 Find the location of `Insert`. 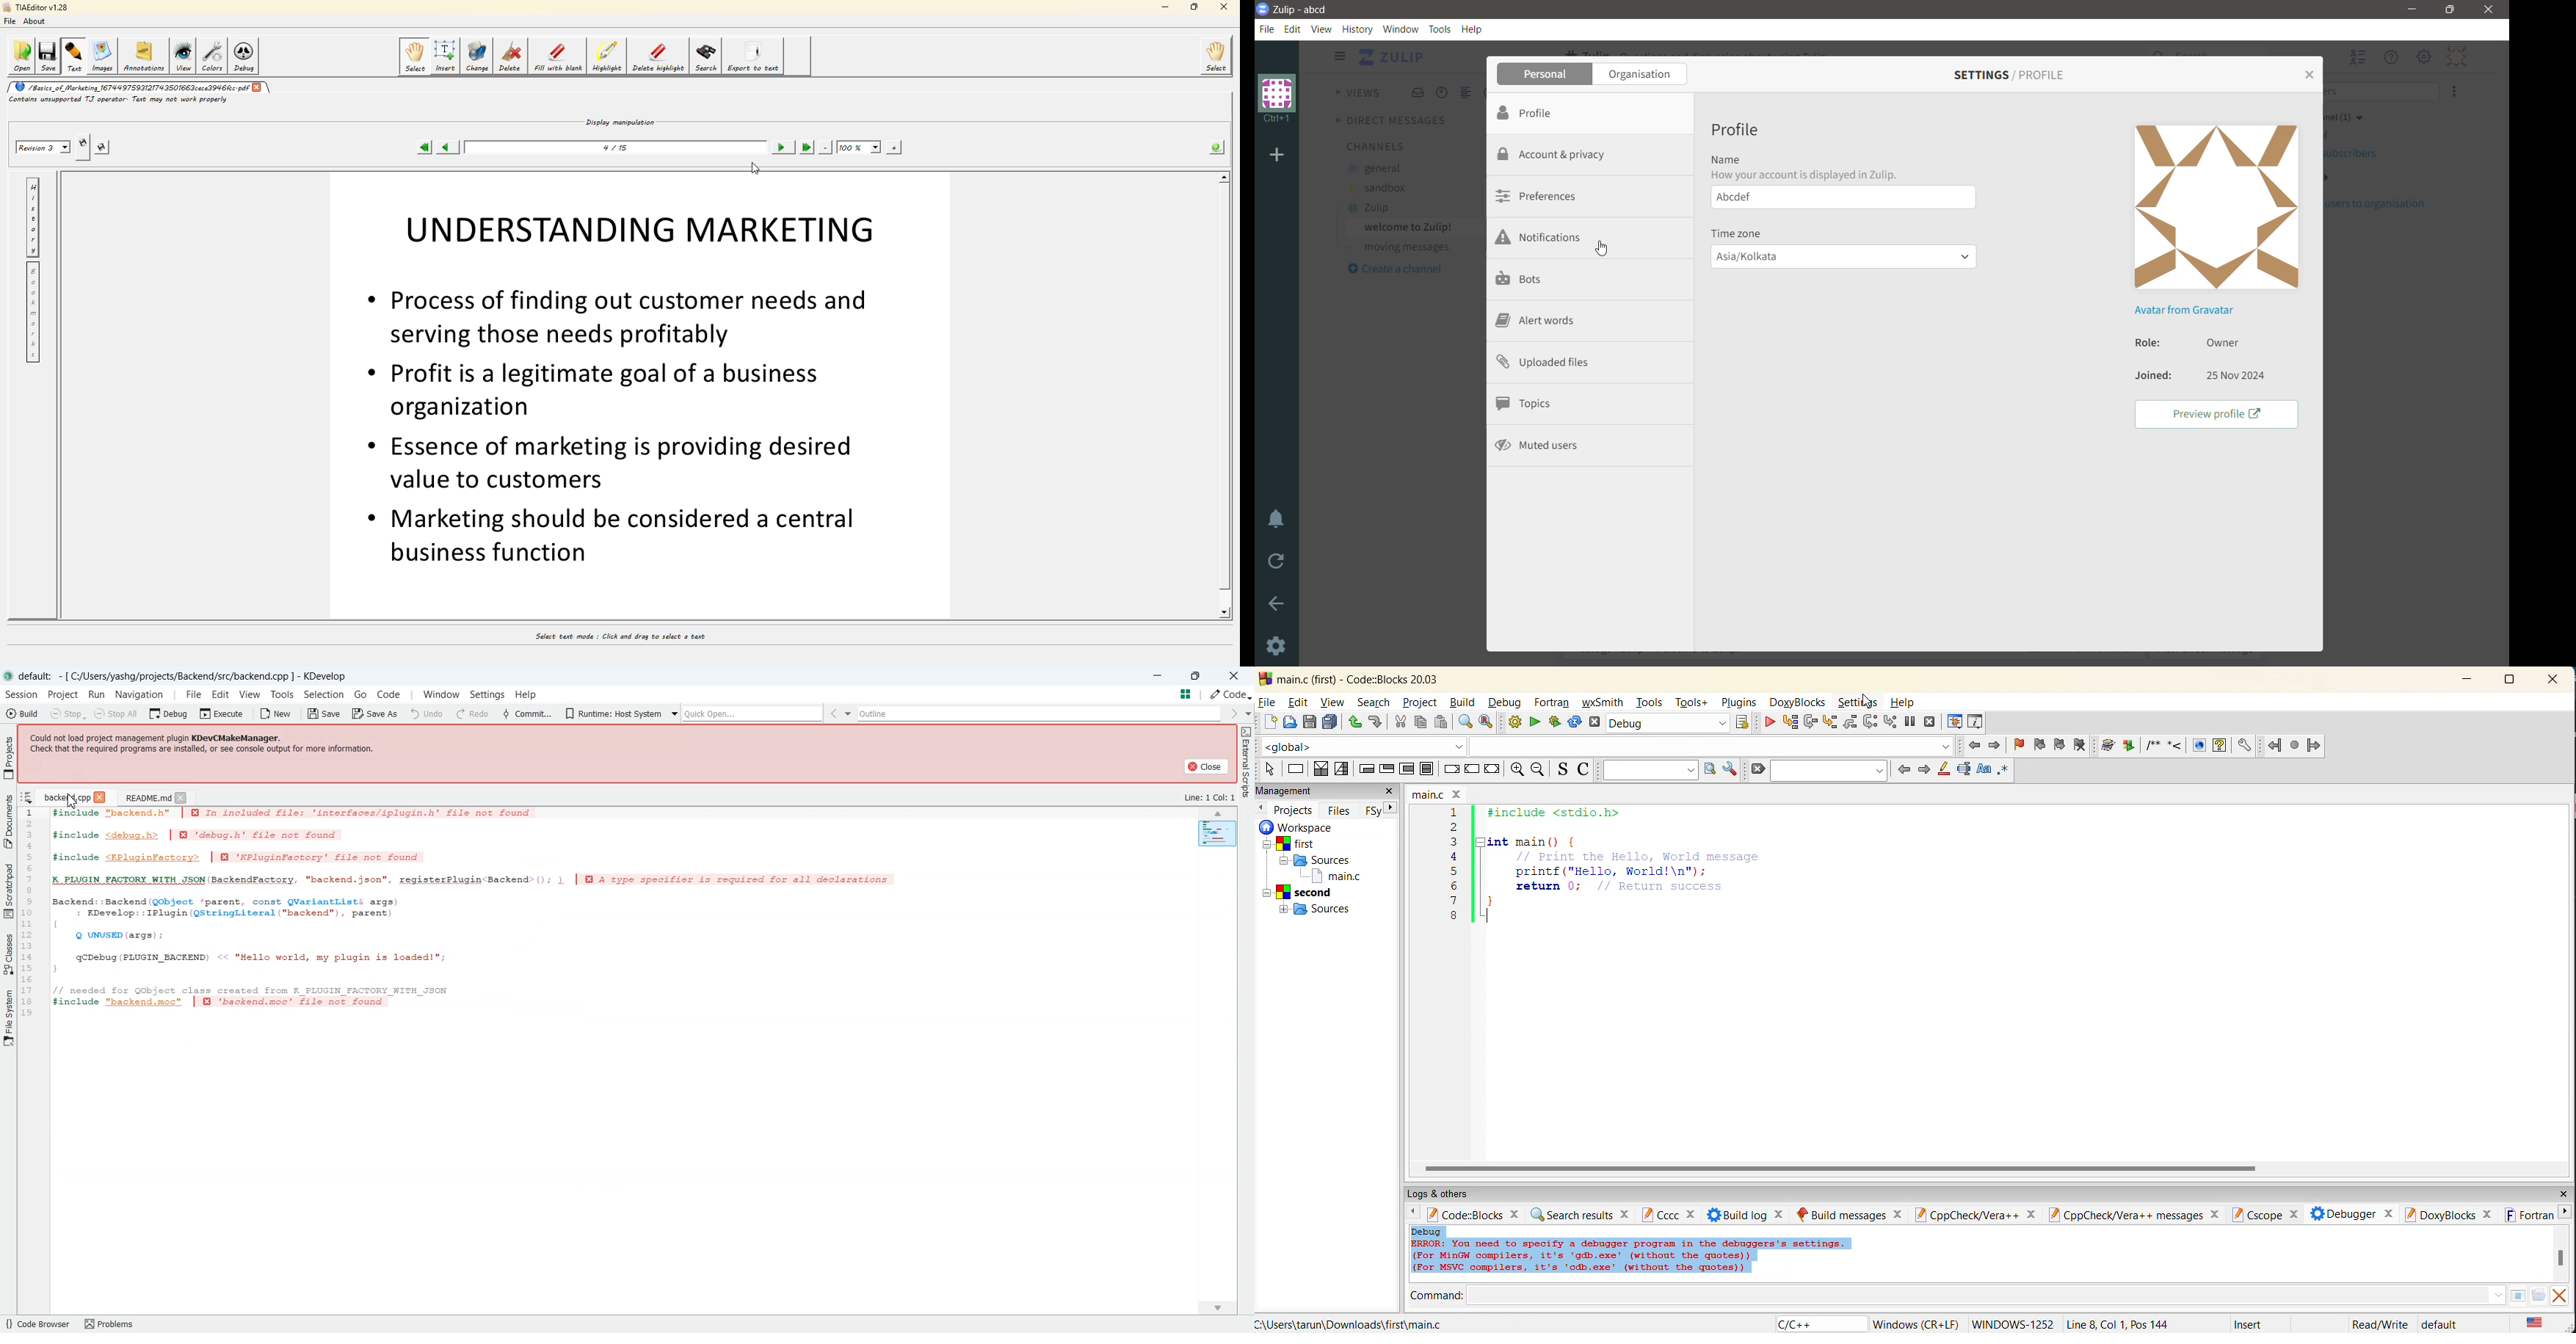

Insert is located at coordinates (2250, 1323).